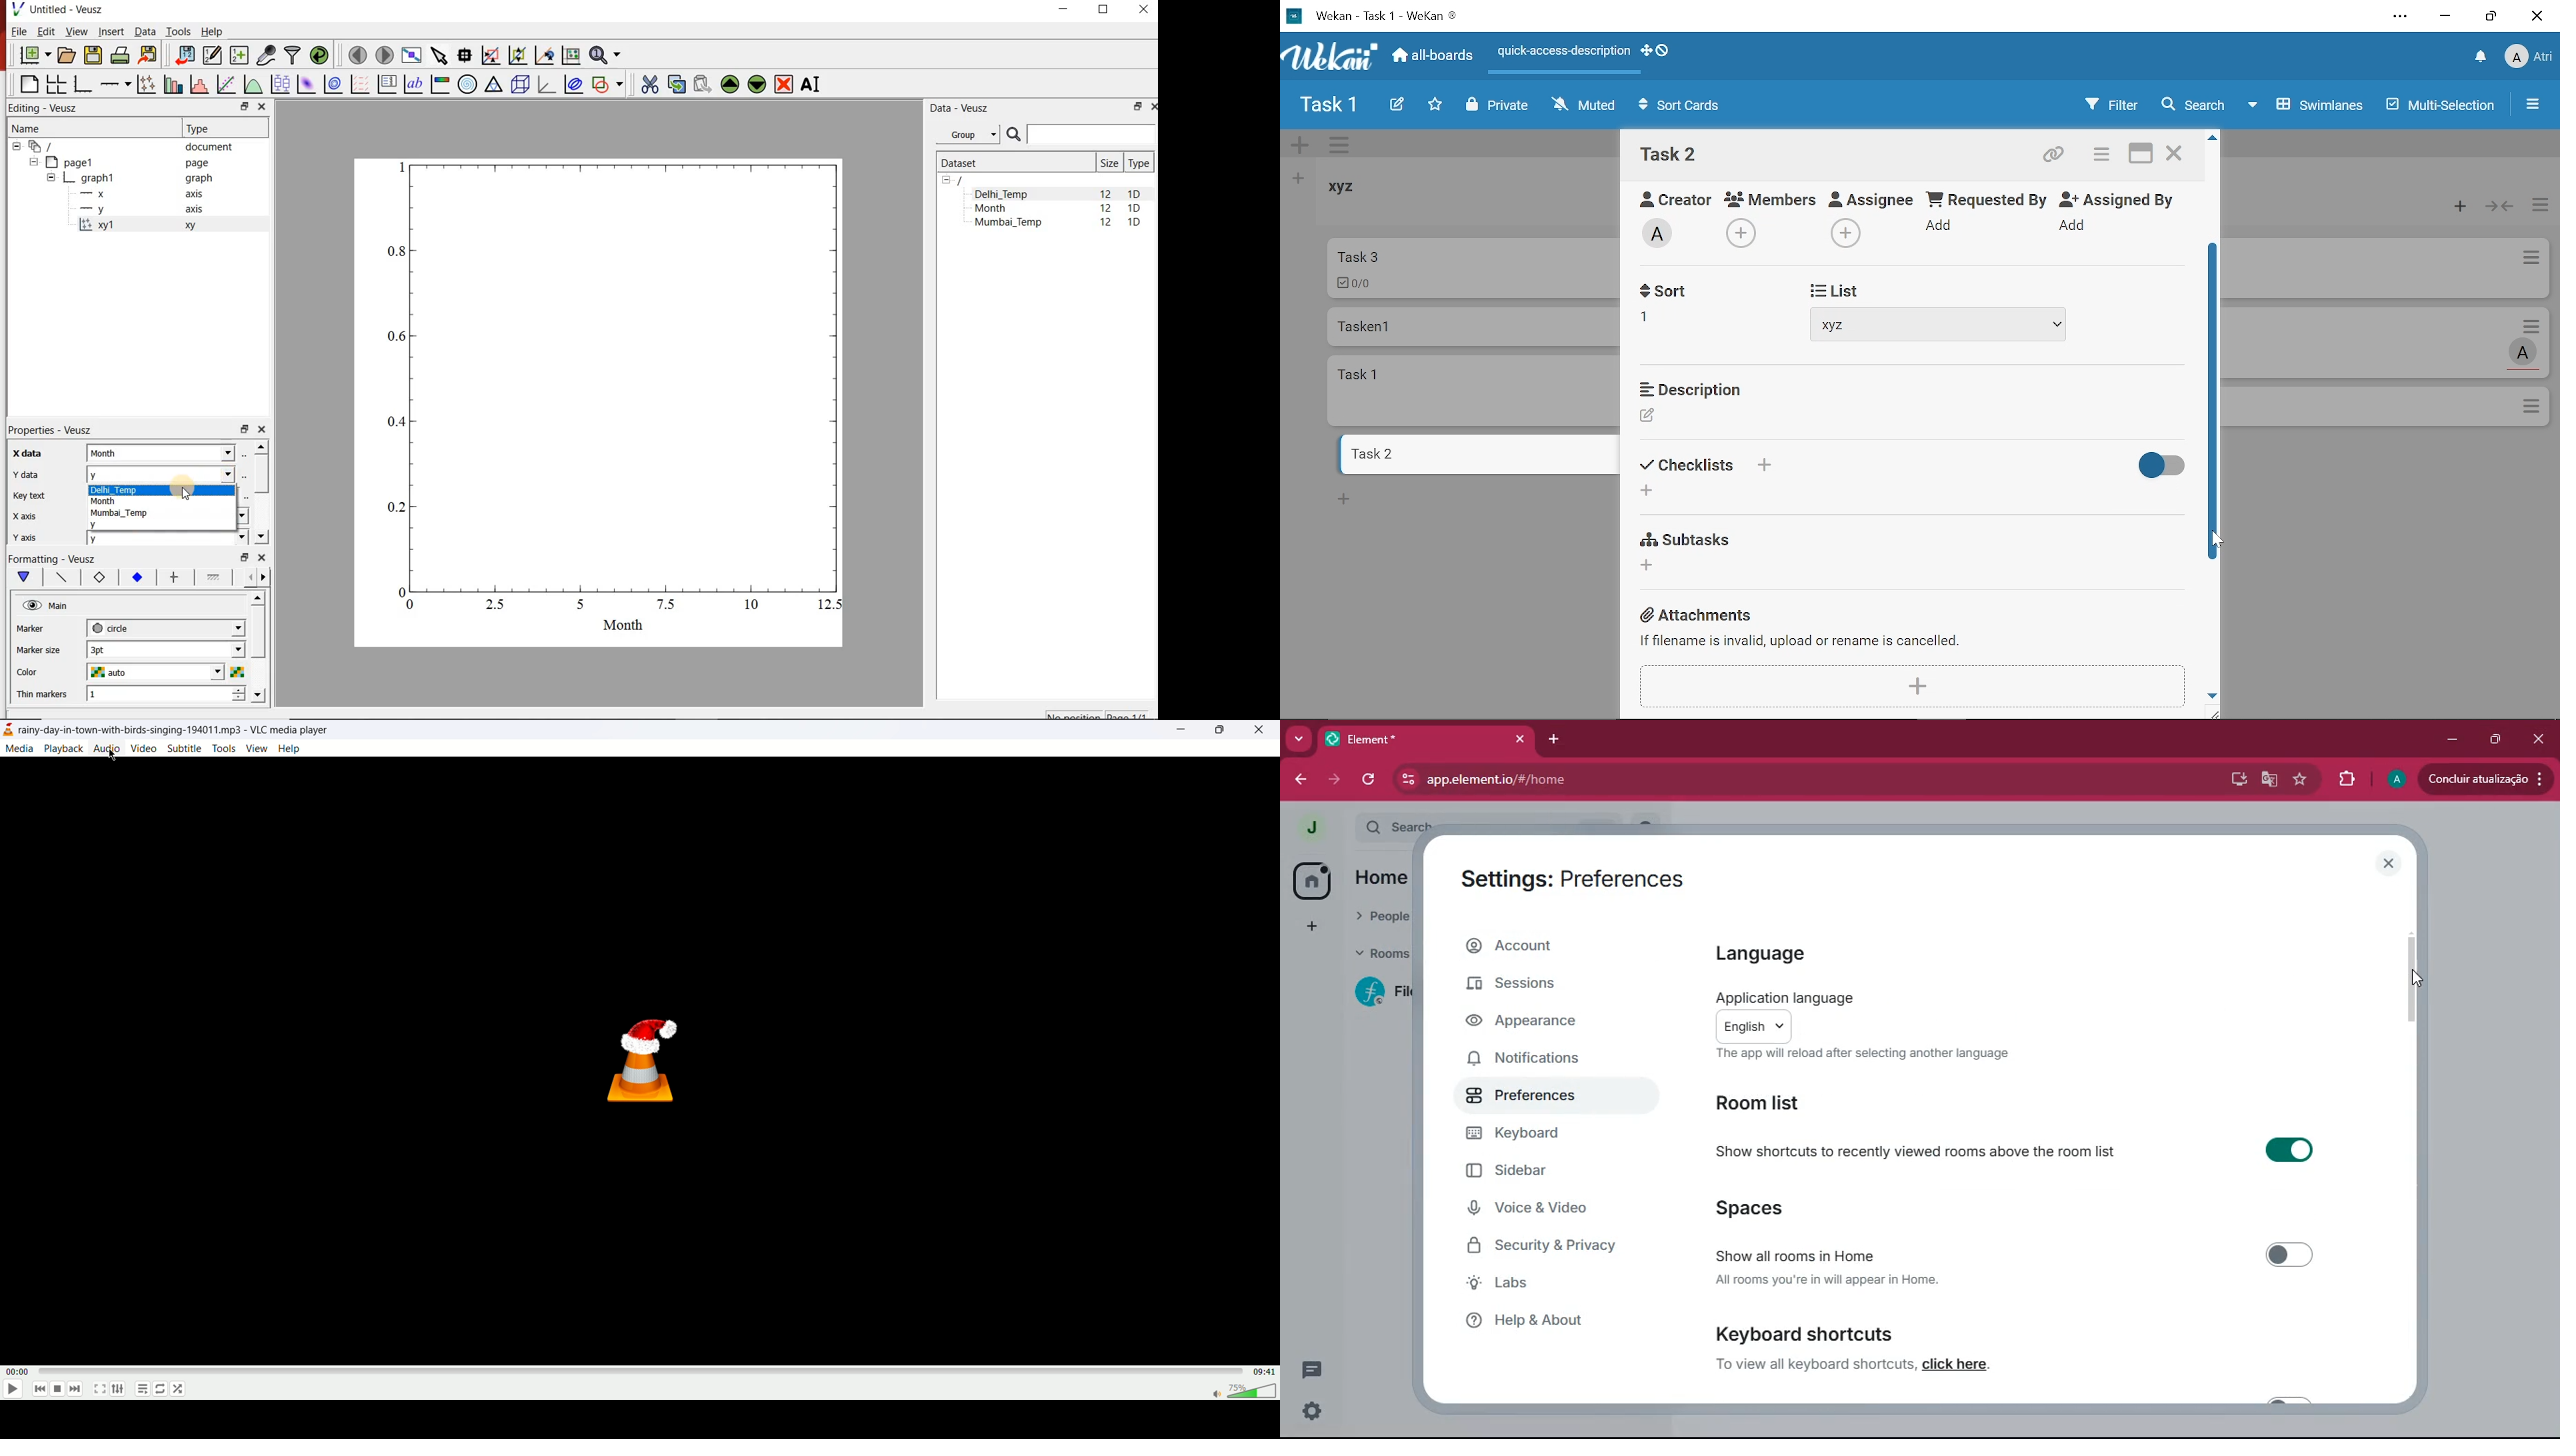 Image resolution: width=2576 pixels, height=1456 pixels. What do you see at coordinates (2413, 980) in the screenshot?
I see `cursor` at bounding box center [2413, 980].